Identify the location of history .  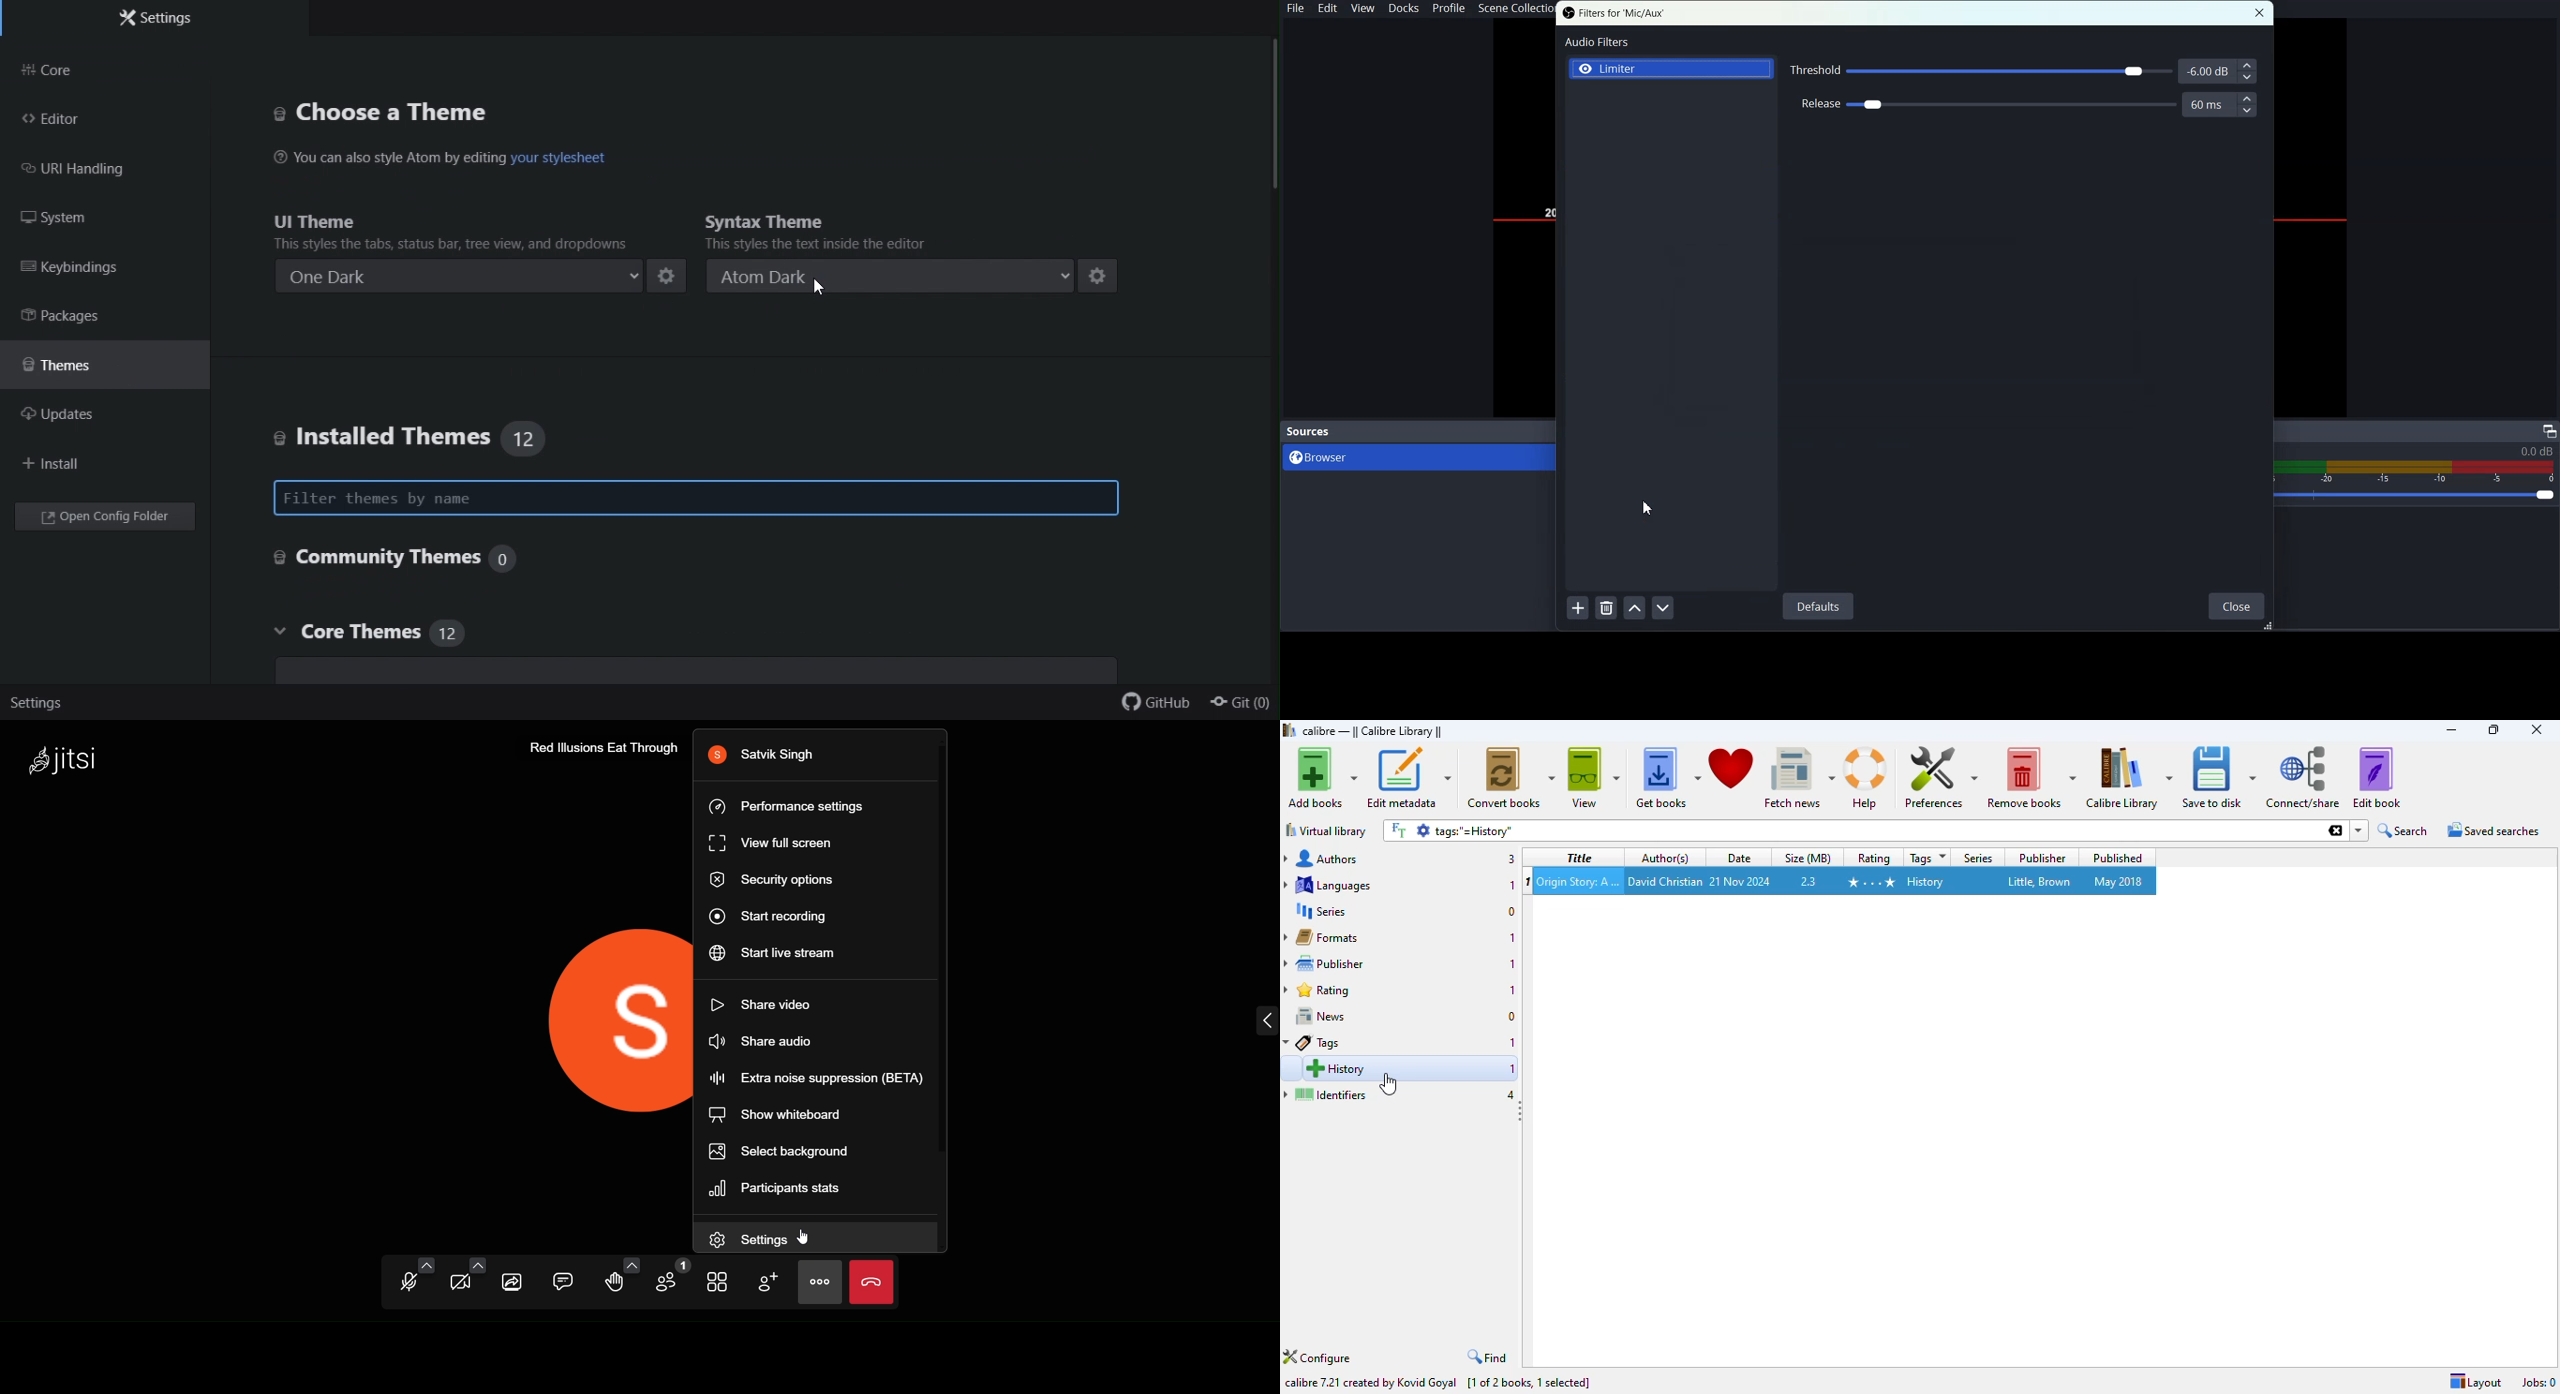
(1927, 881).